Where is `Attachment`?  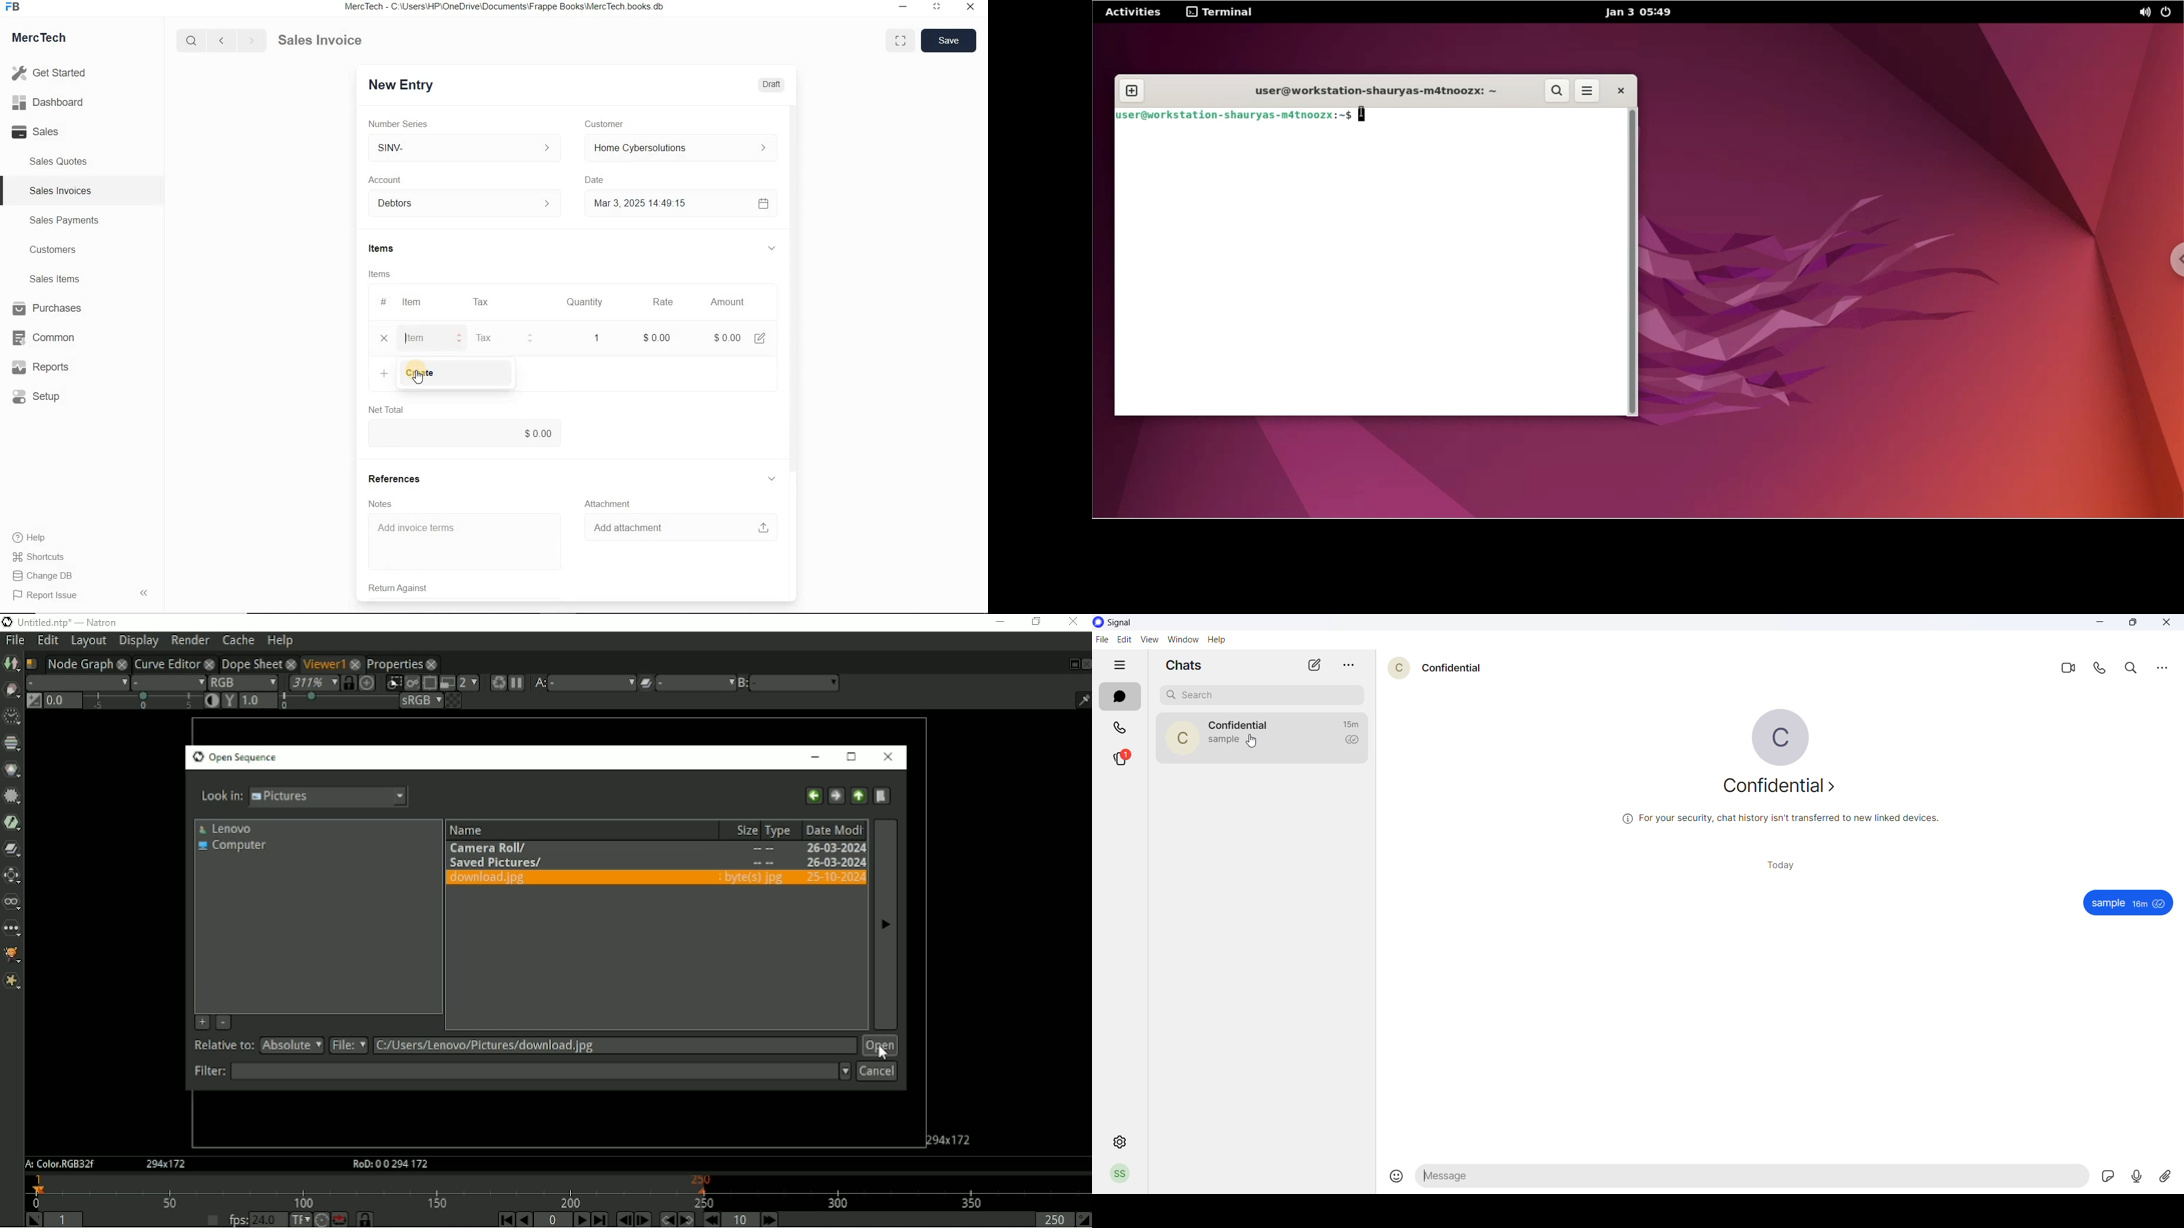
Attachment is located at coordinates (610, 504).